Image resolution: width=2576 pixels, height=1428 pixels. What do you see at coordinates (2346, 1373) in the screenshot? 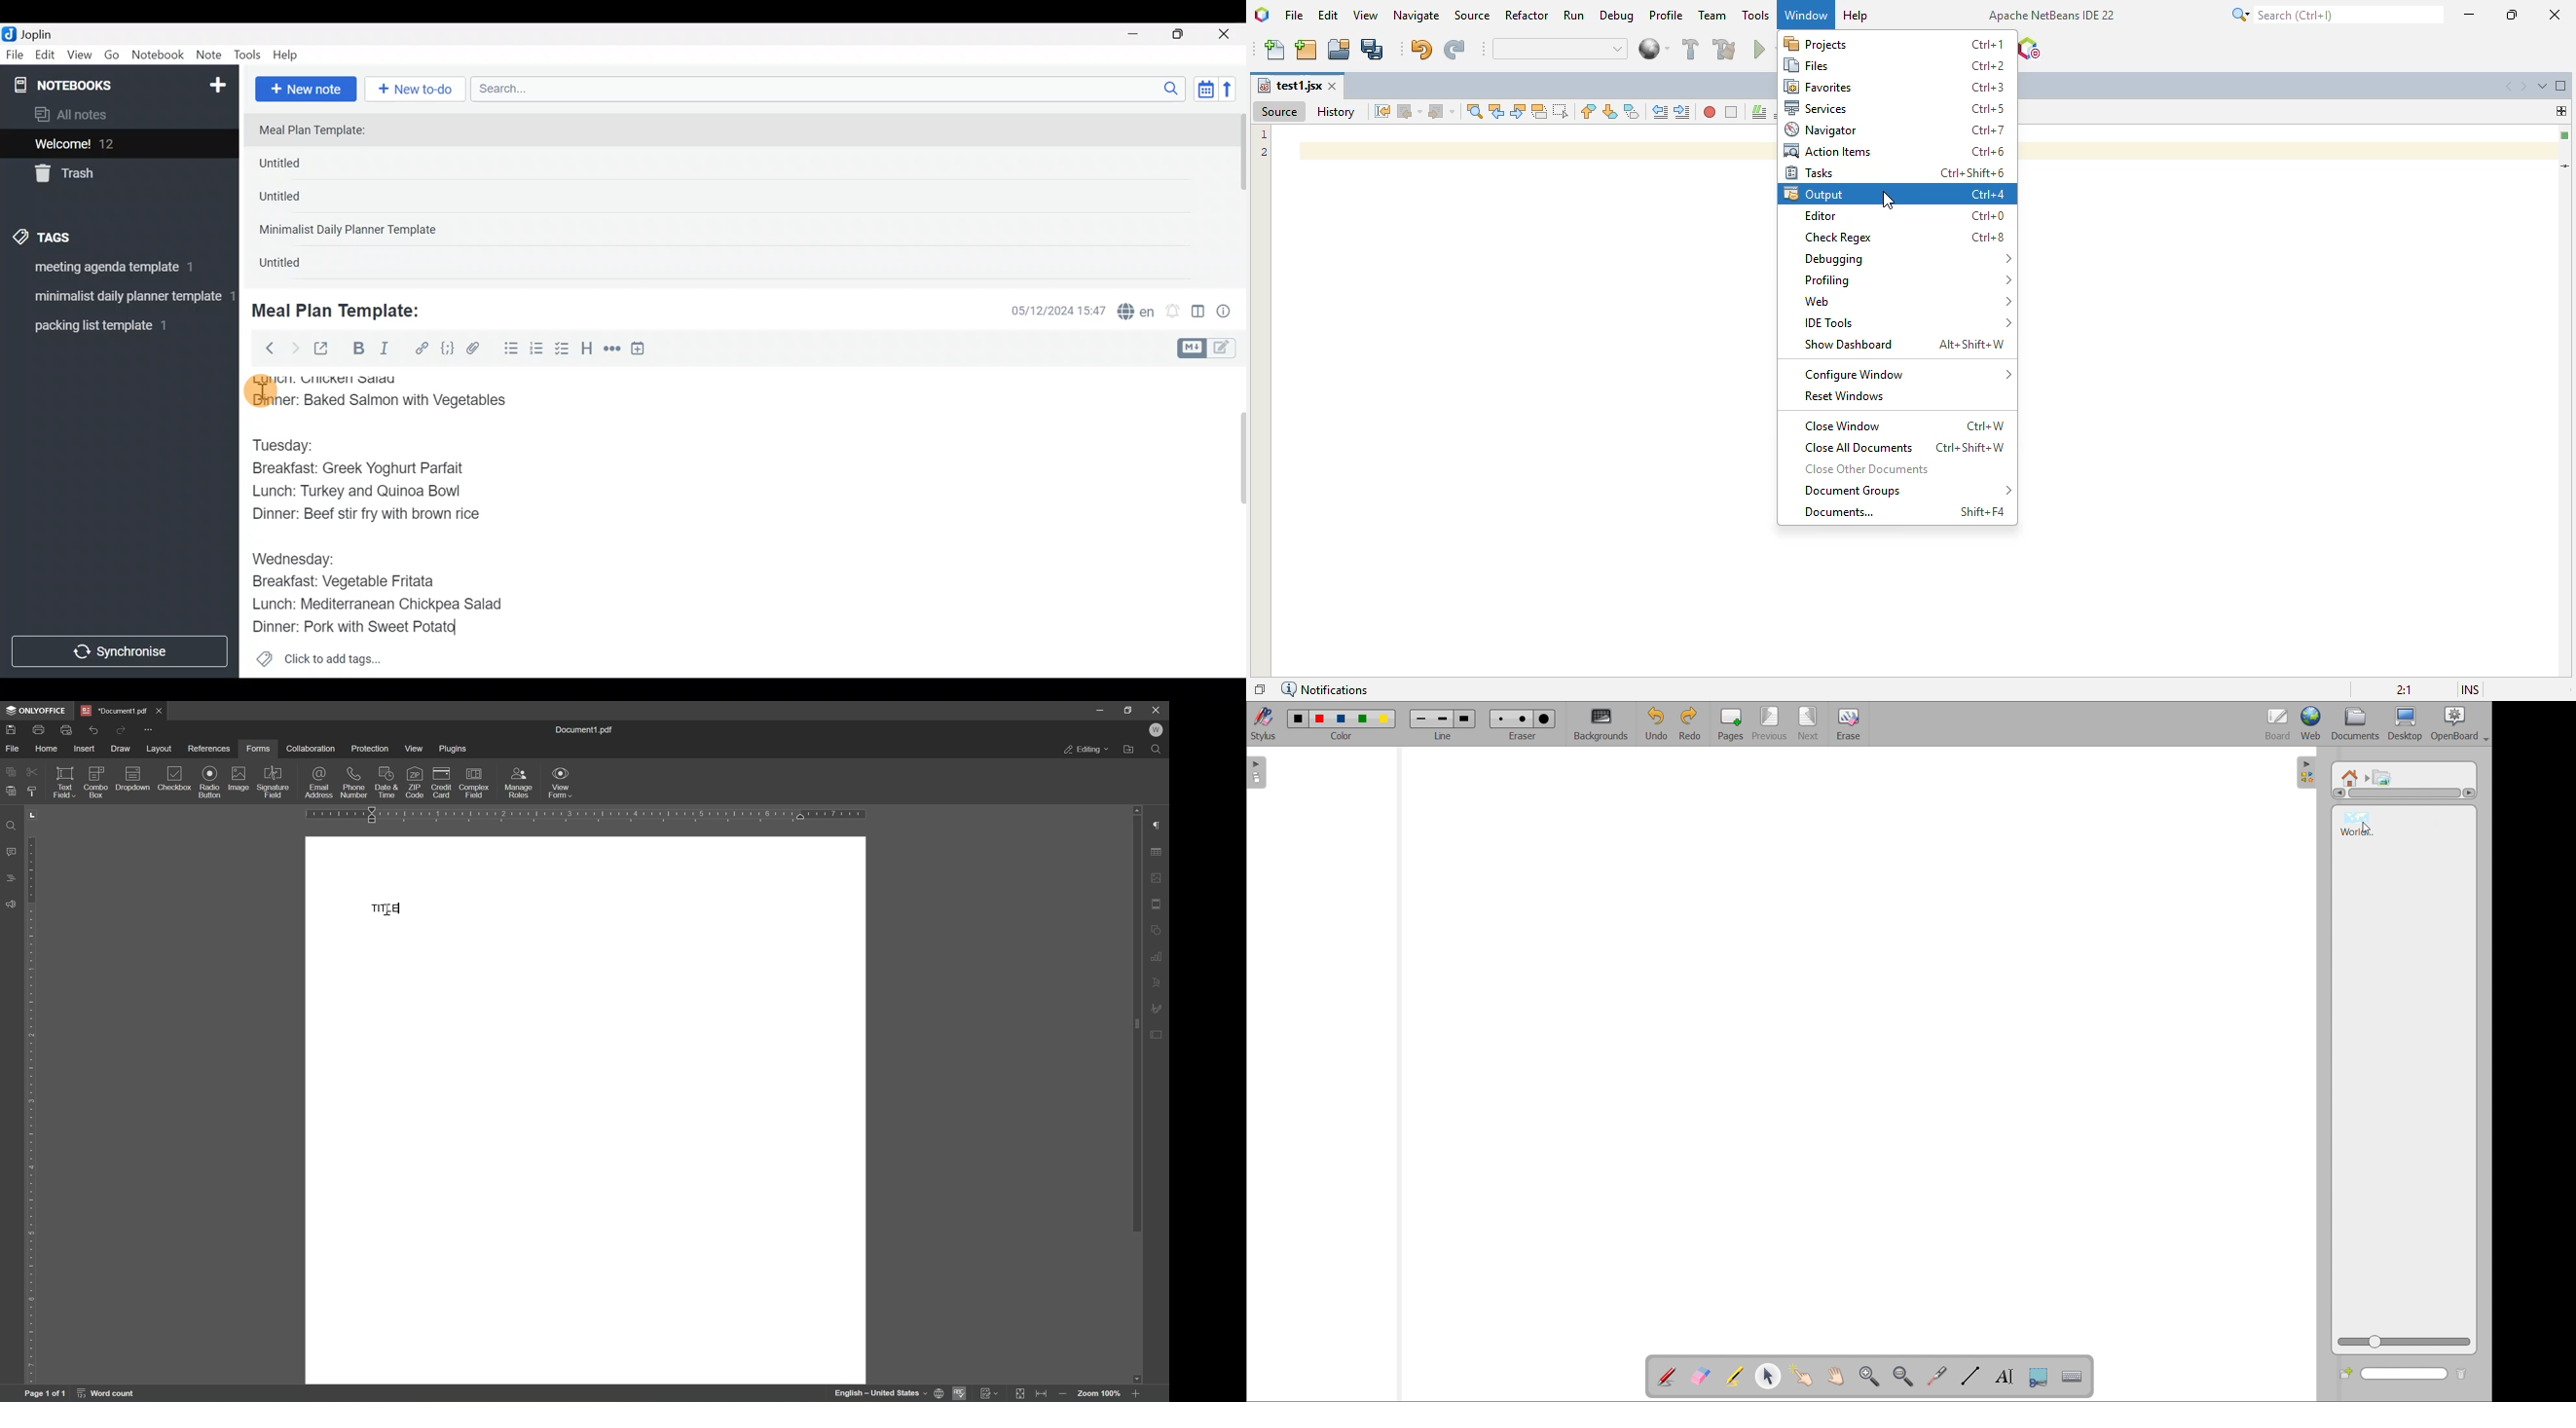
I see `create new folder` at bounding box center [2346, 1373].